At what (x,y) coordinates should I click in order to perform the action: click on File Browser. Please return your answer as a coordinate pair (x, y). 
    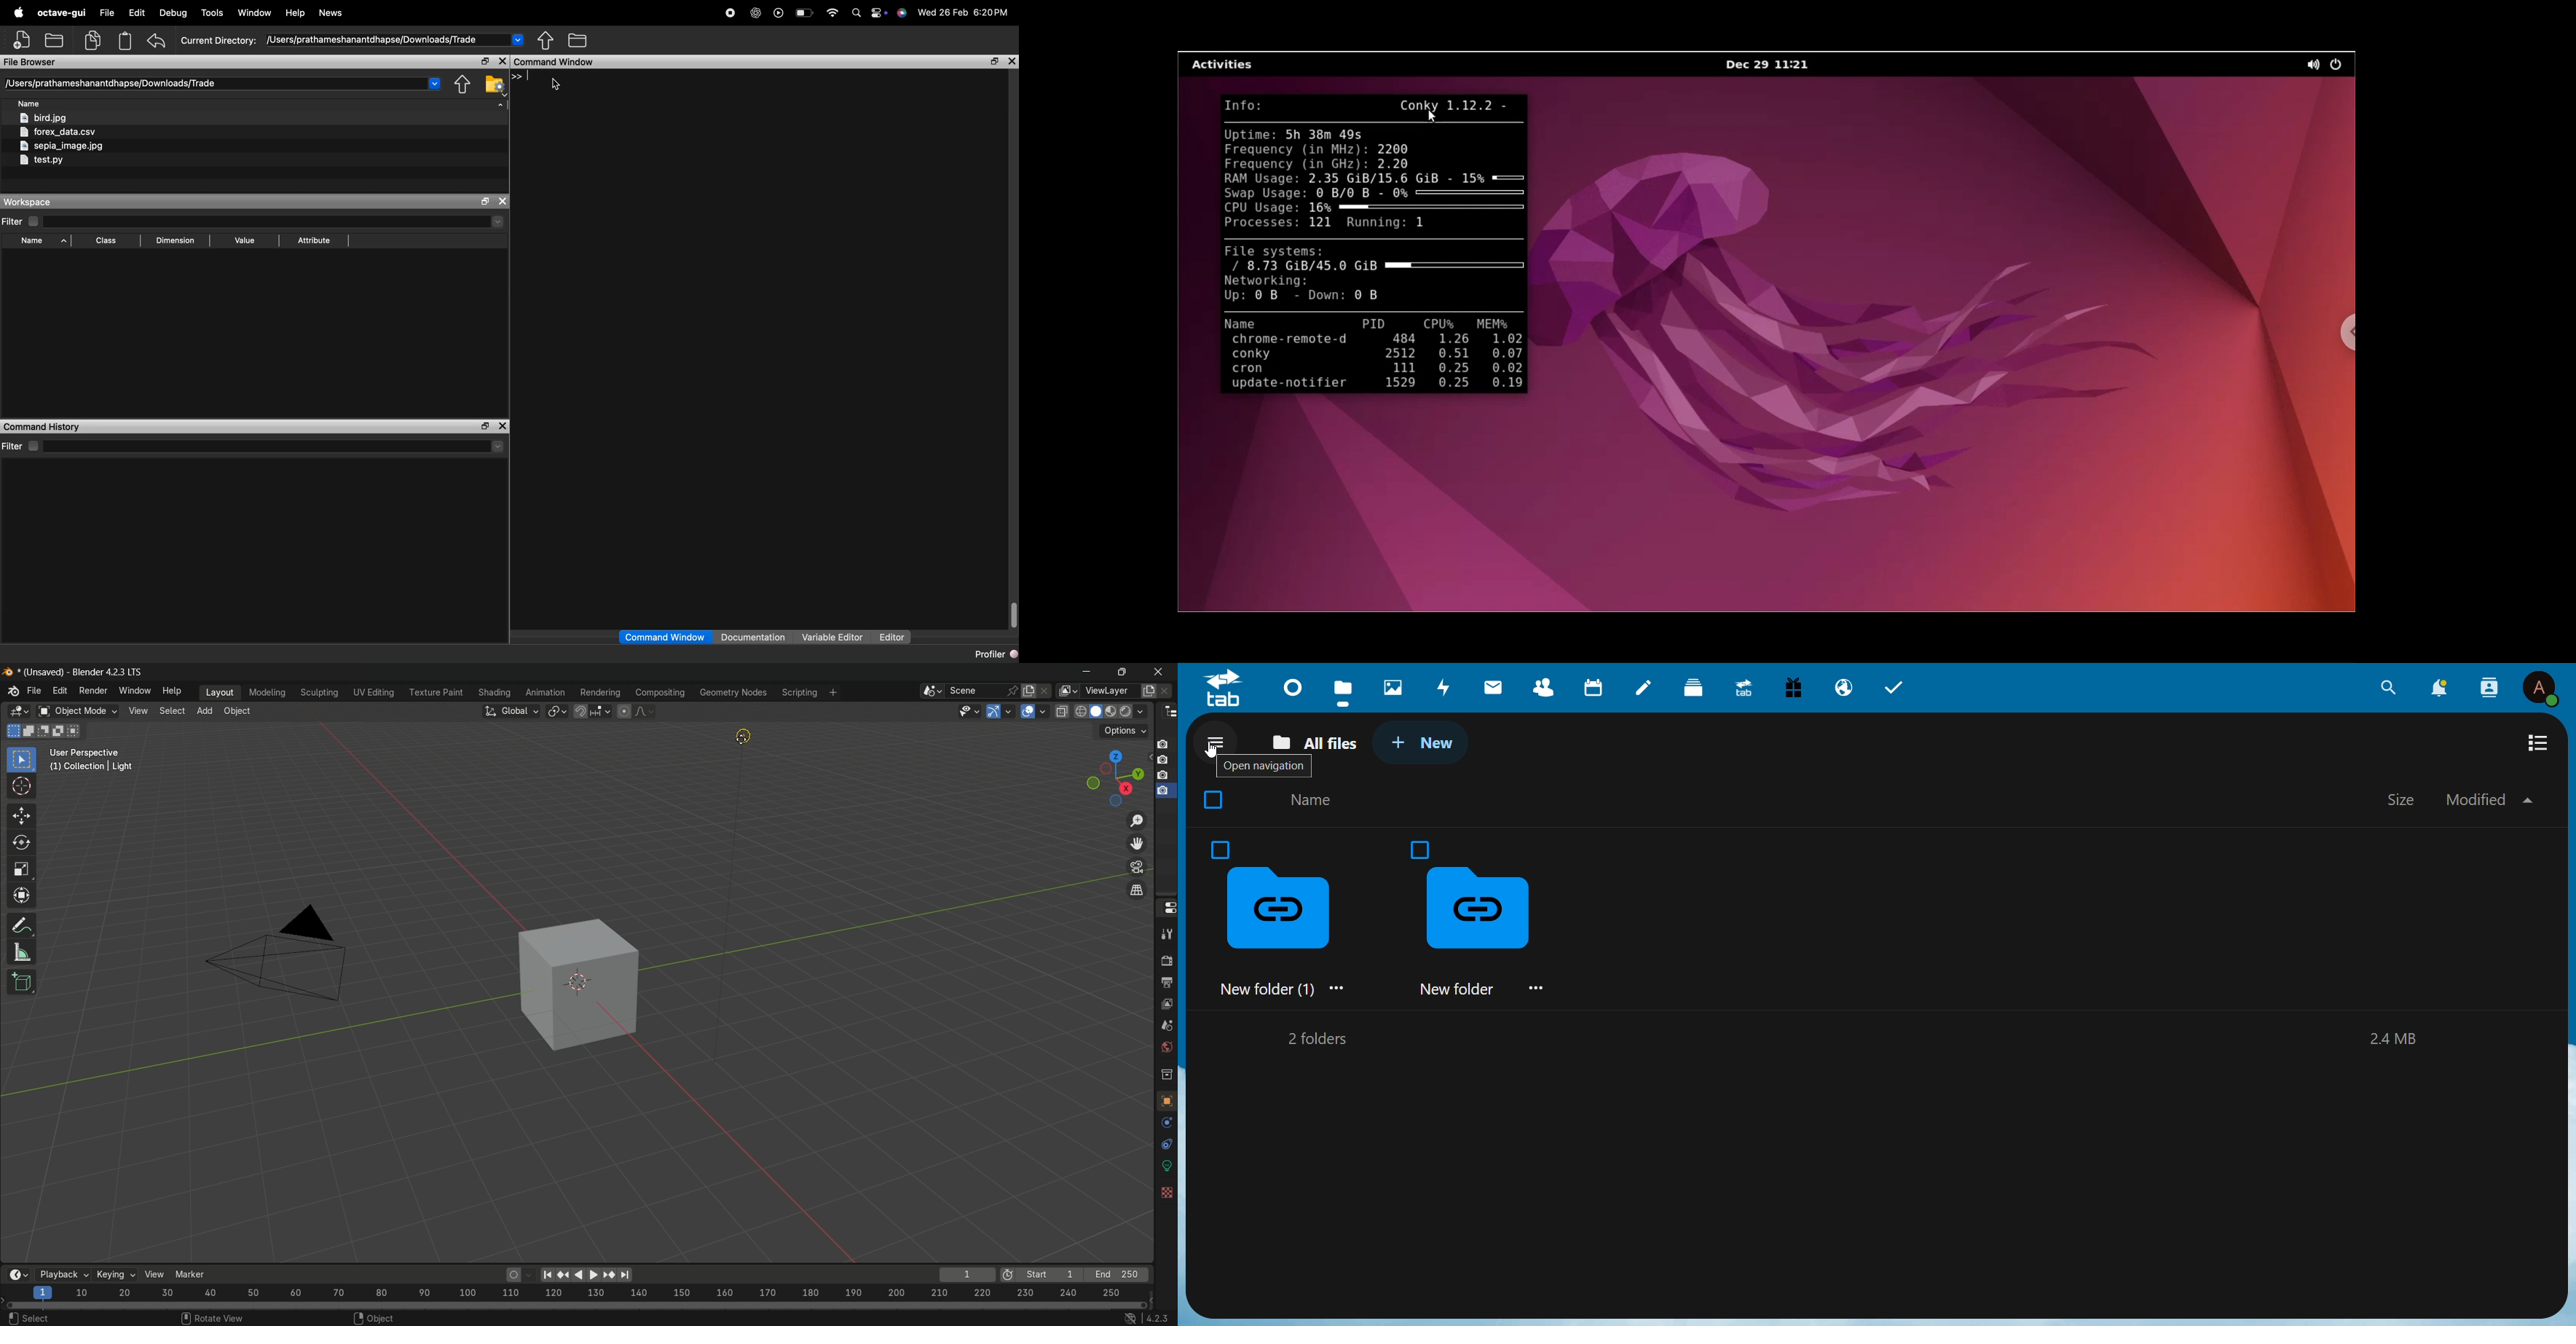
    Looking at the image, I should click on (31, 62).